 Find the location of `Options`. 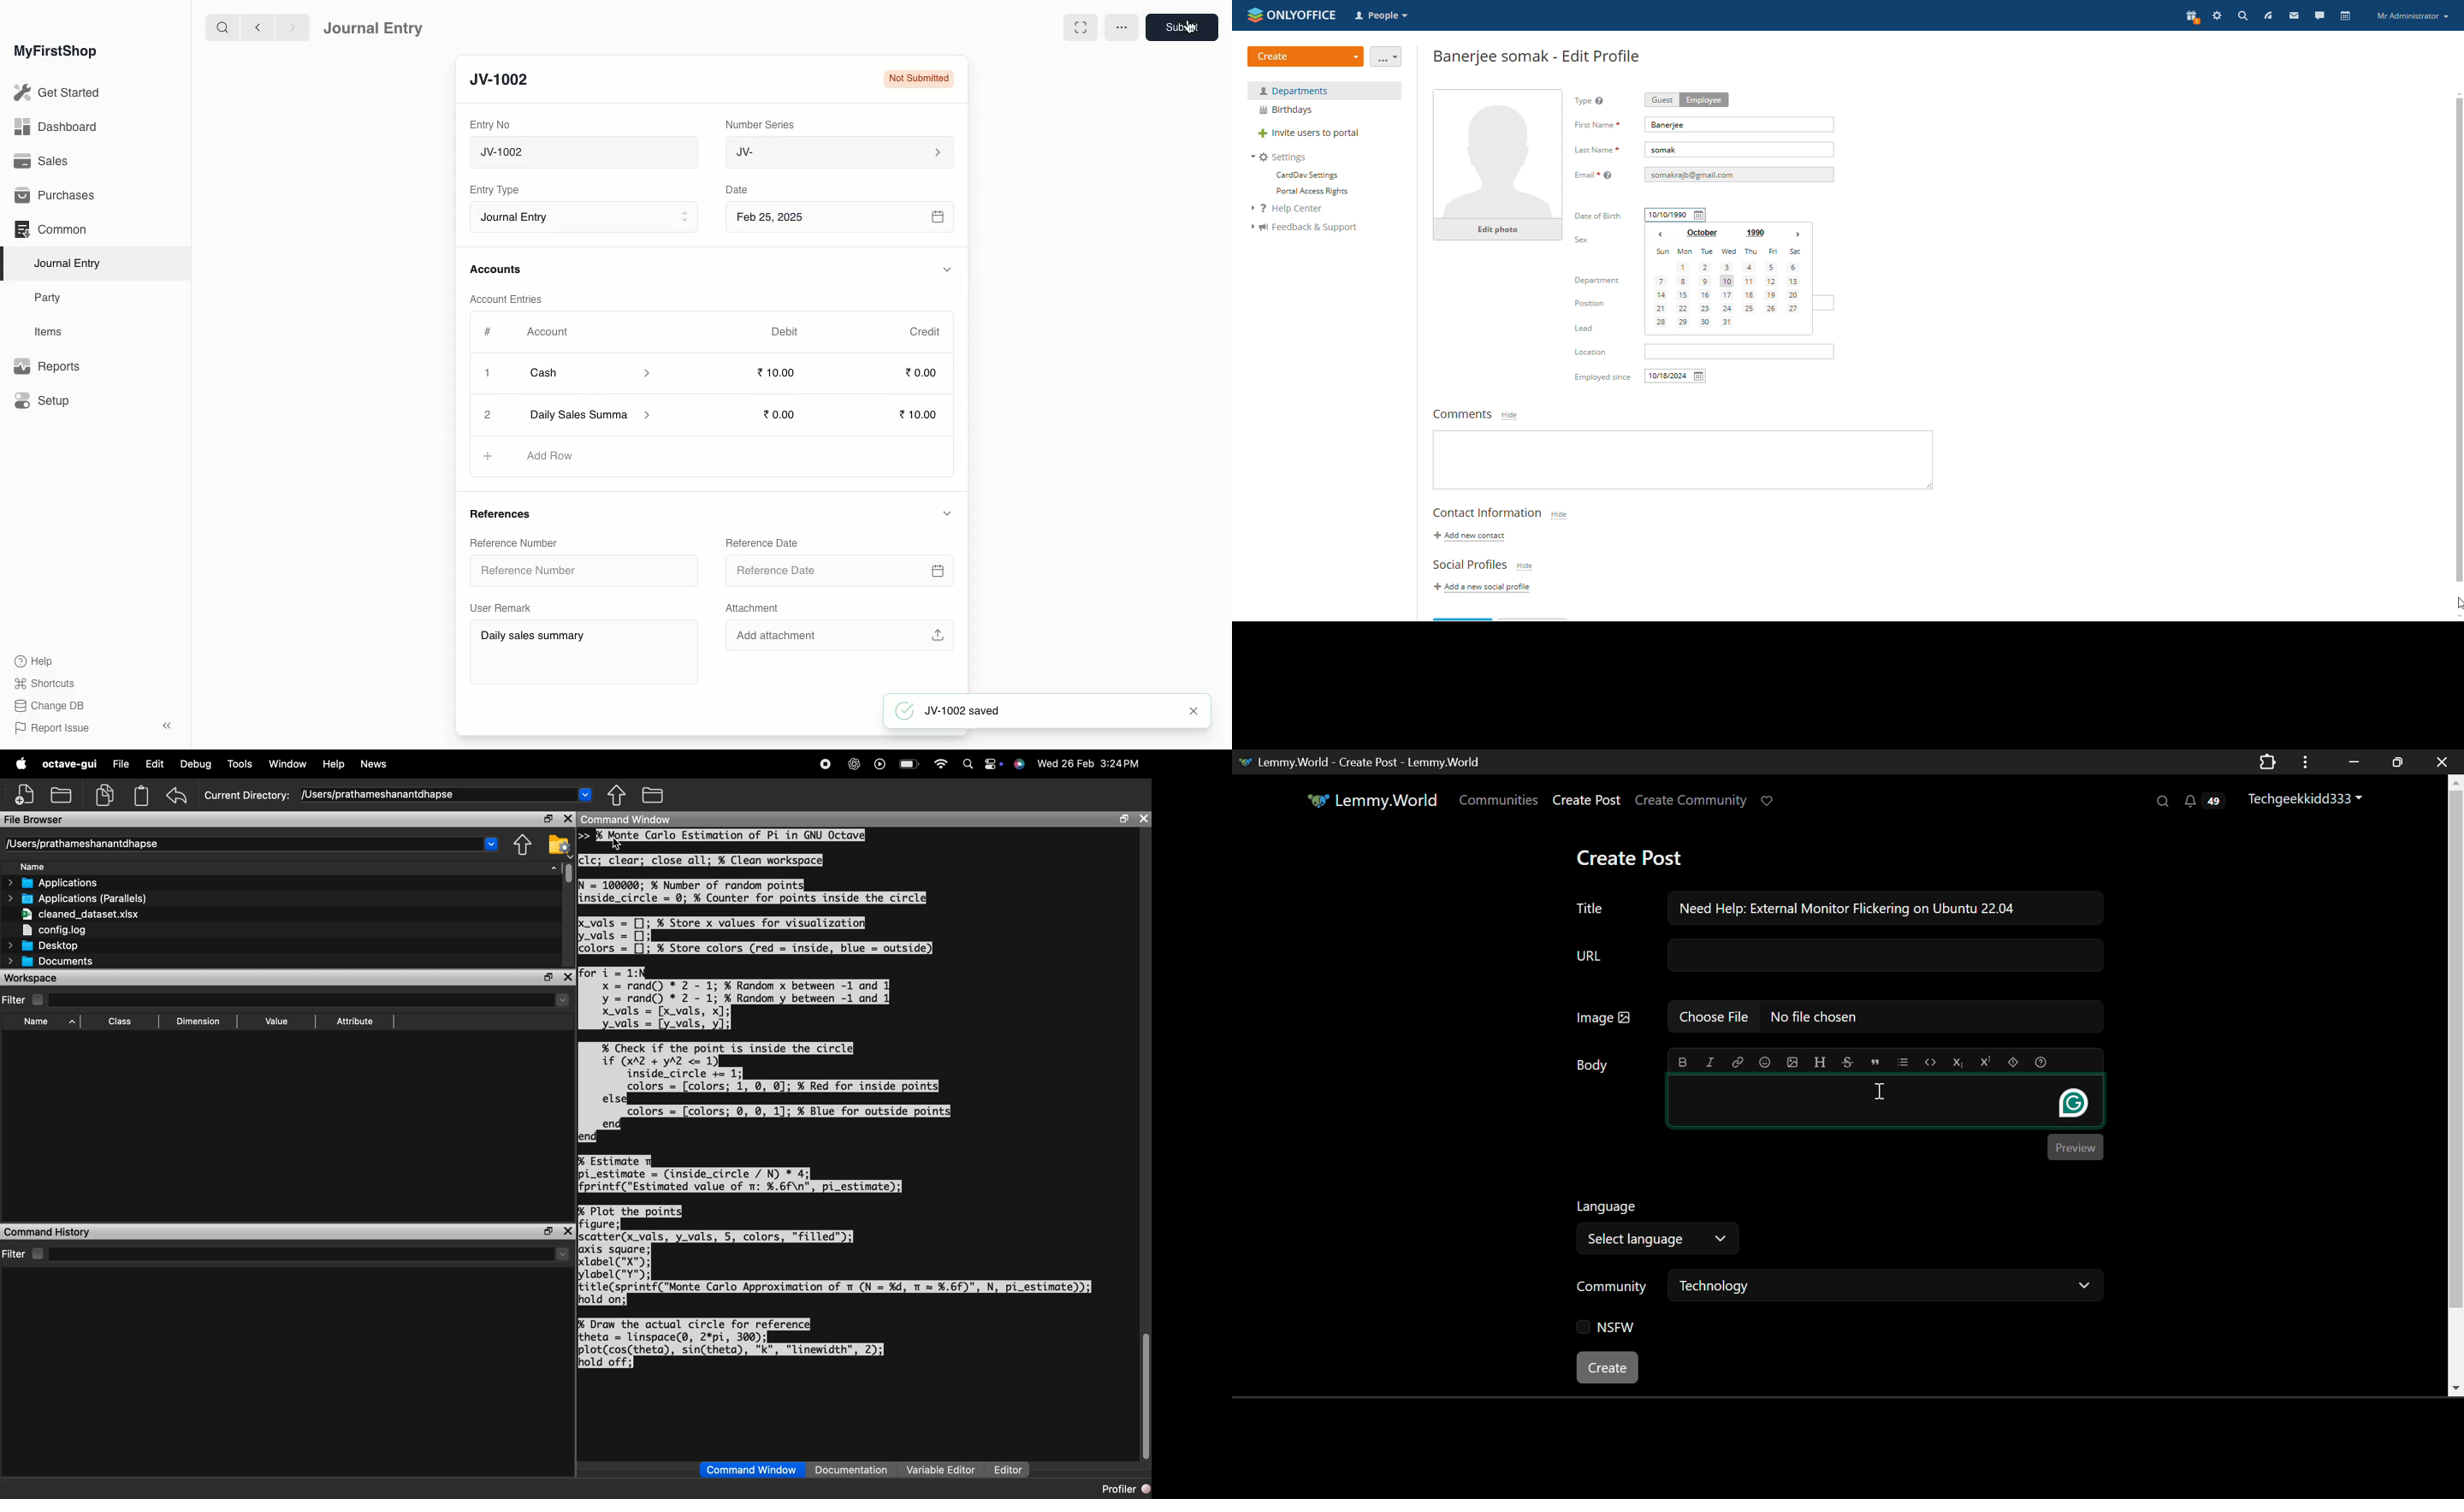

Options is located at coordinates (1122, 27).